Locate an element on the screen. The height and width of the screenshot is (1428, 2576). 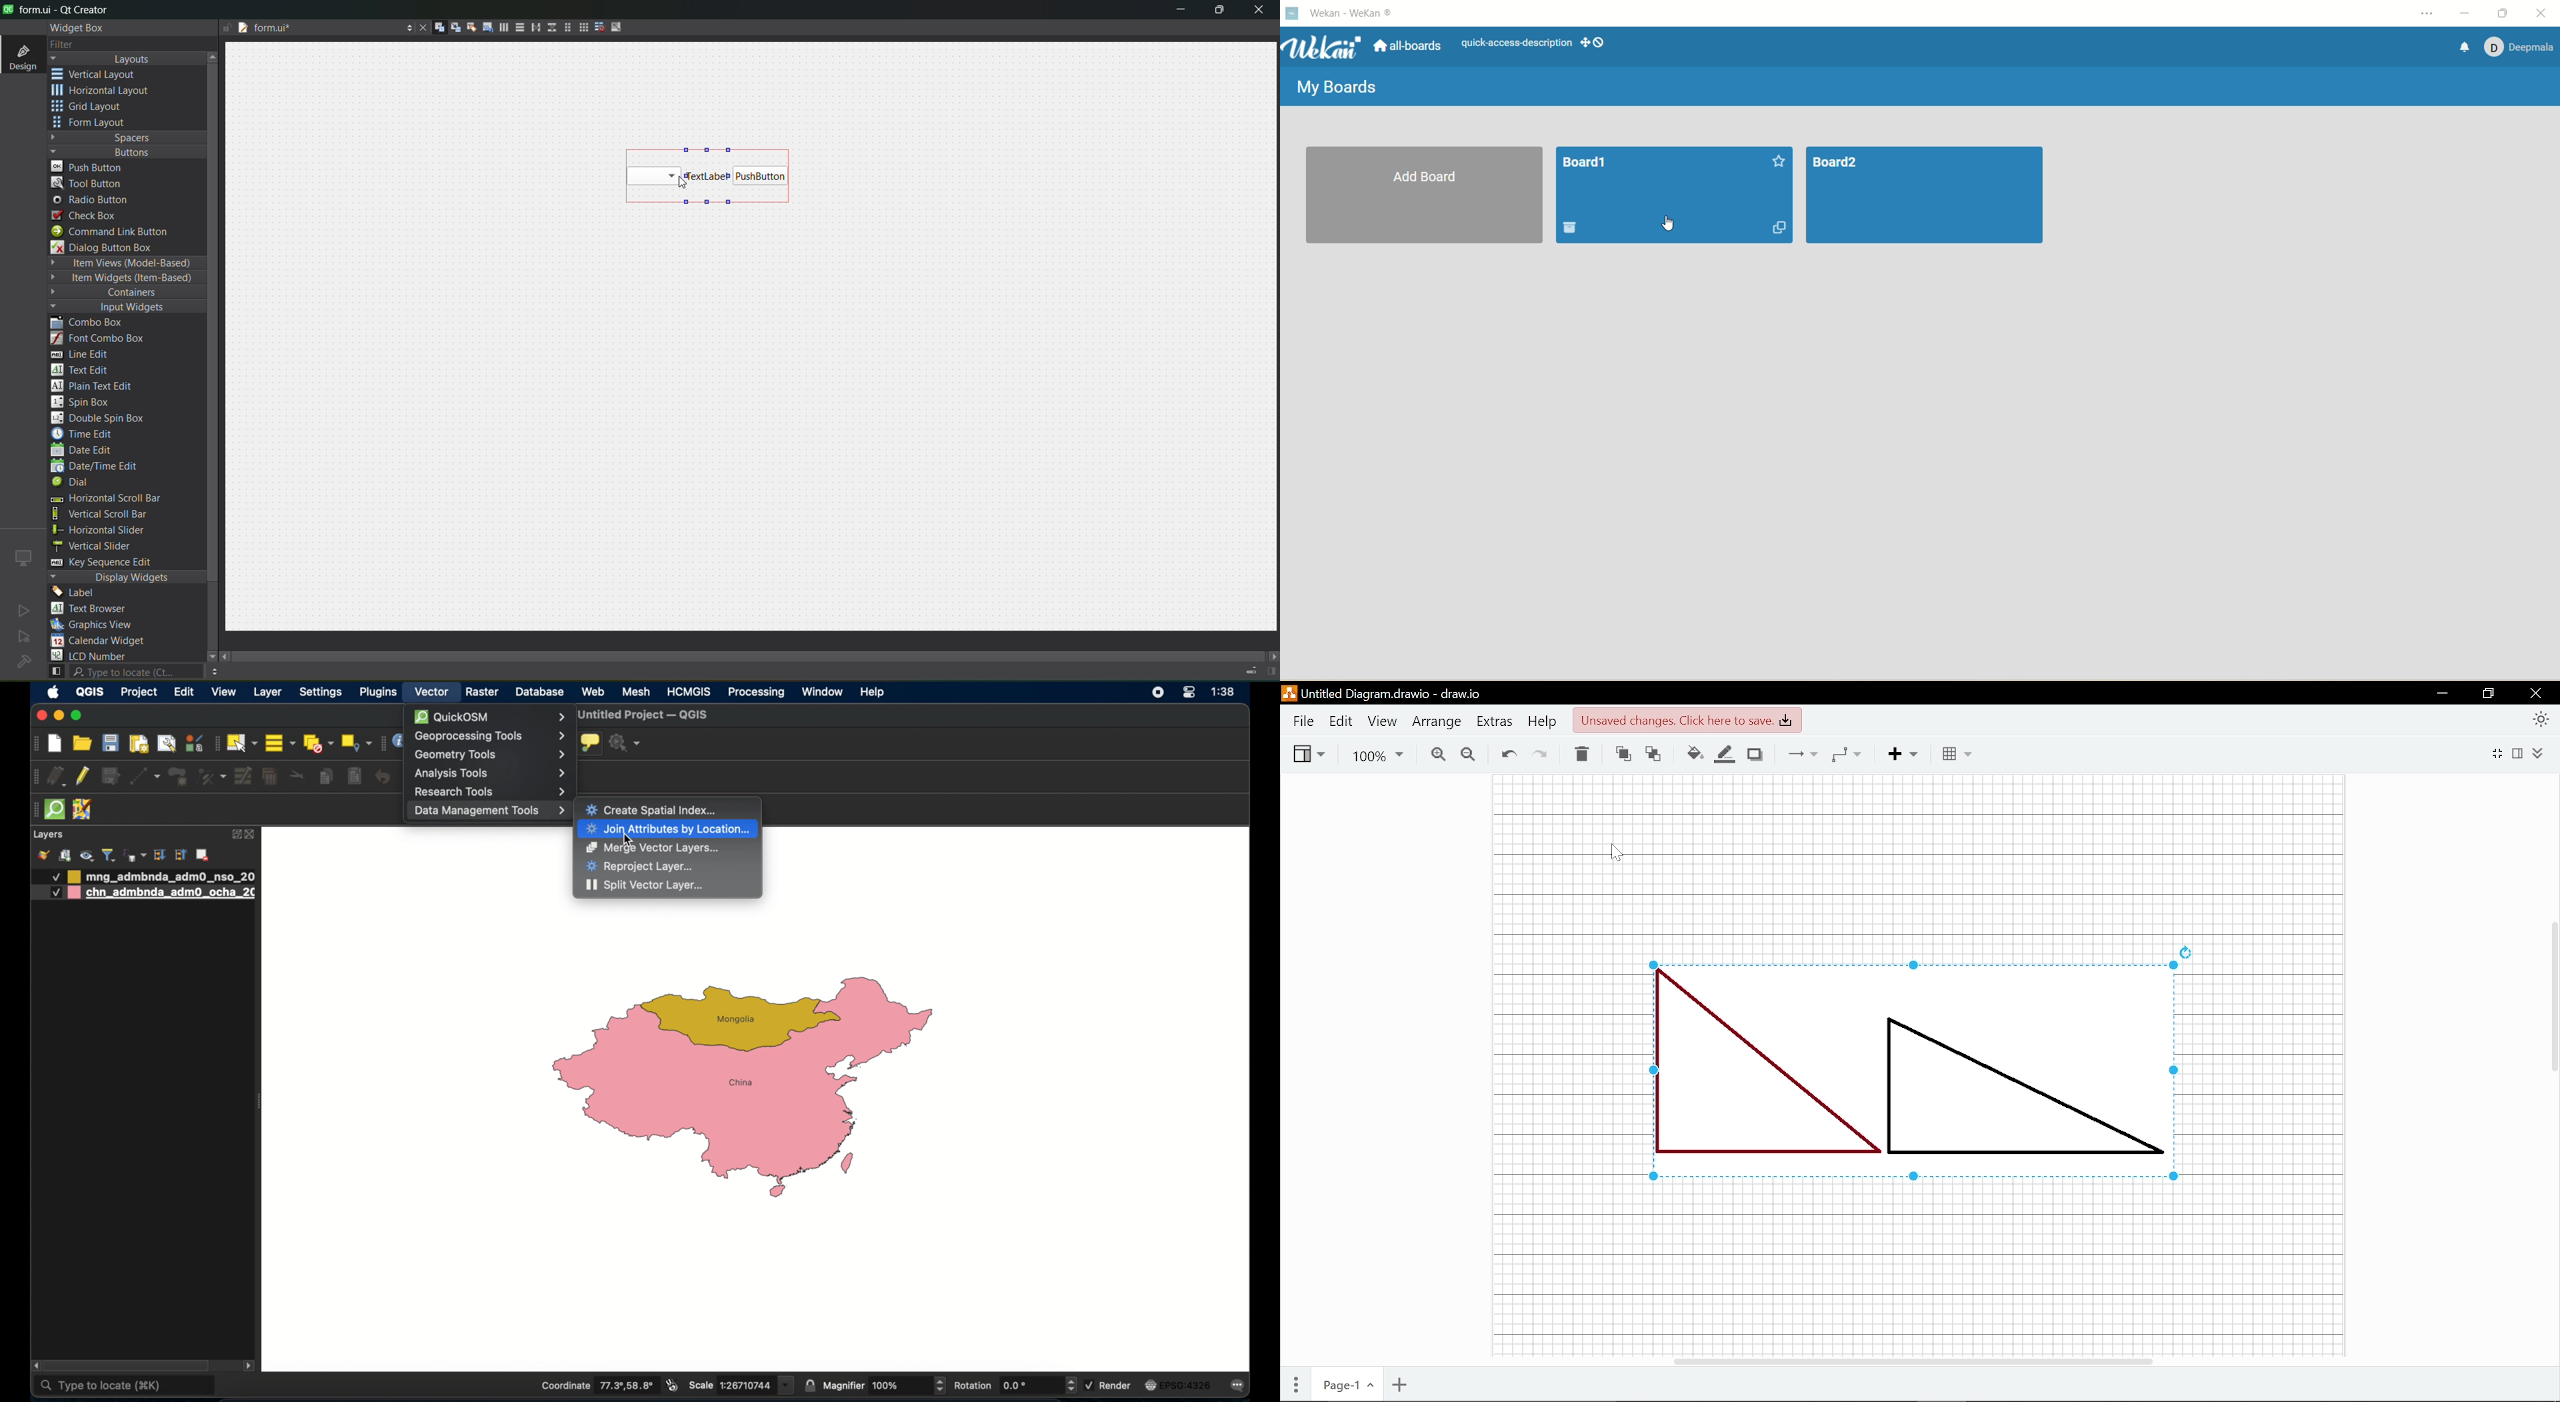
grid is located at coordinates (95, 108).